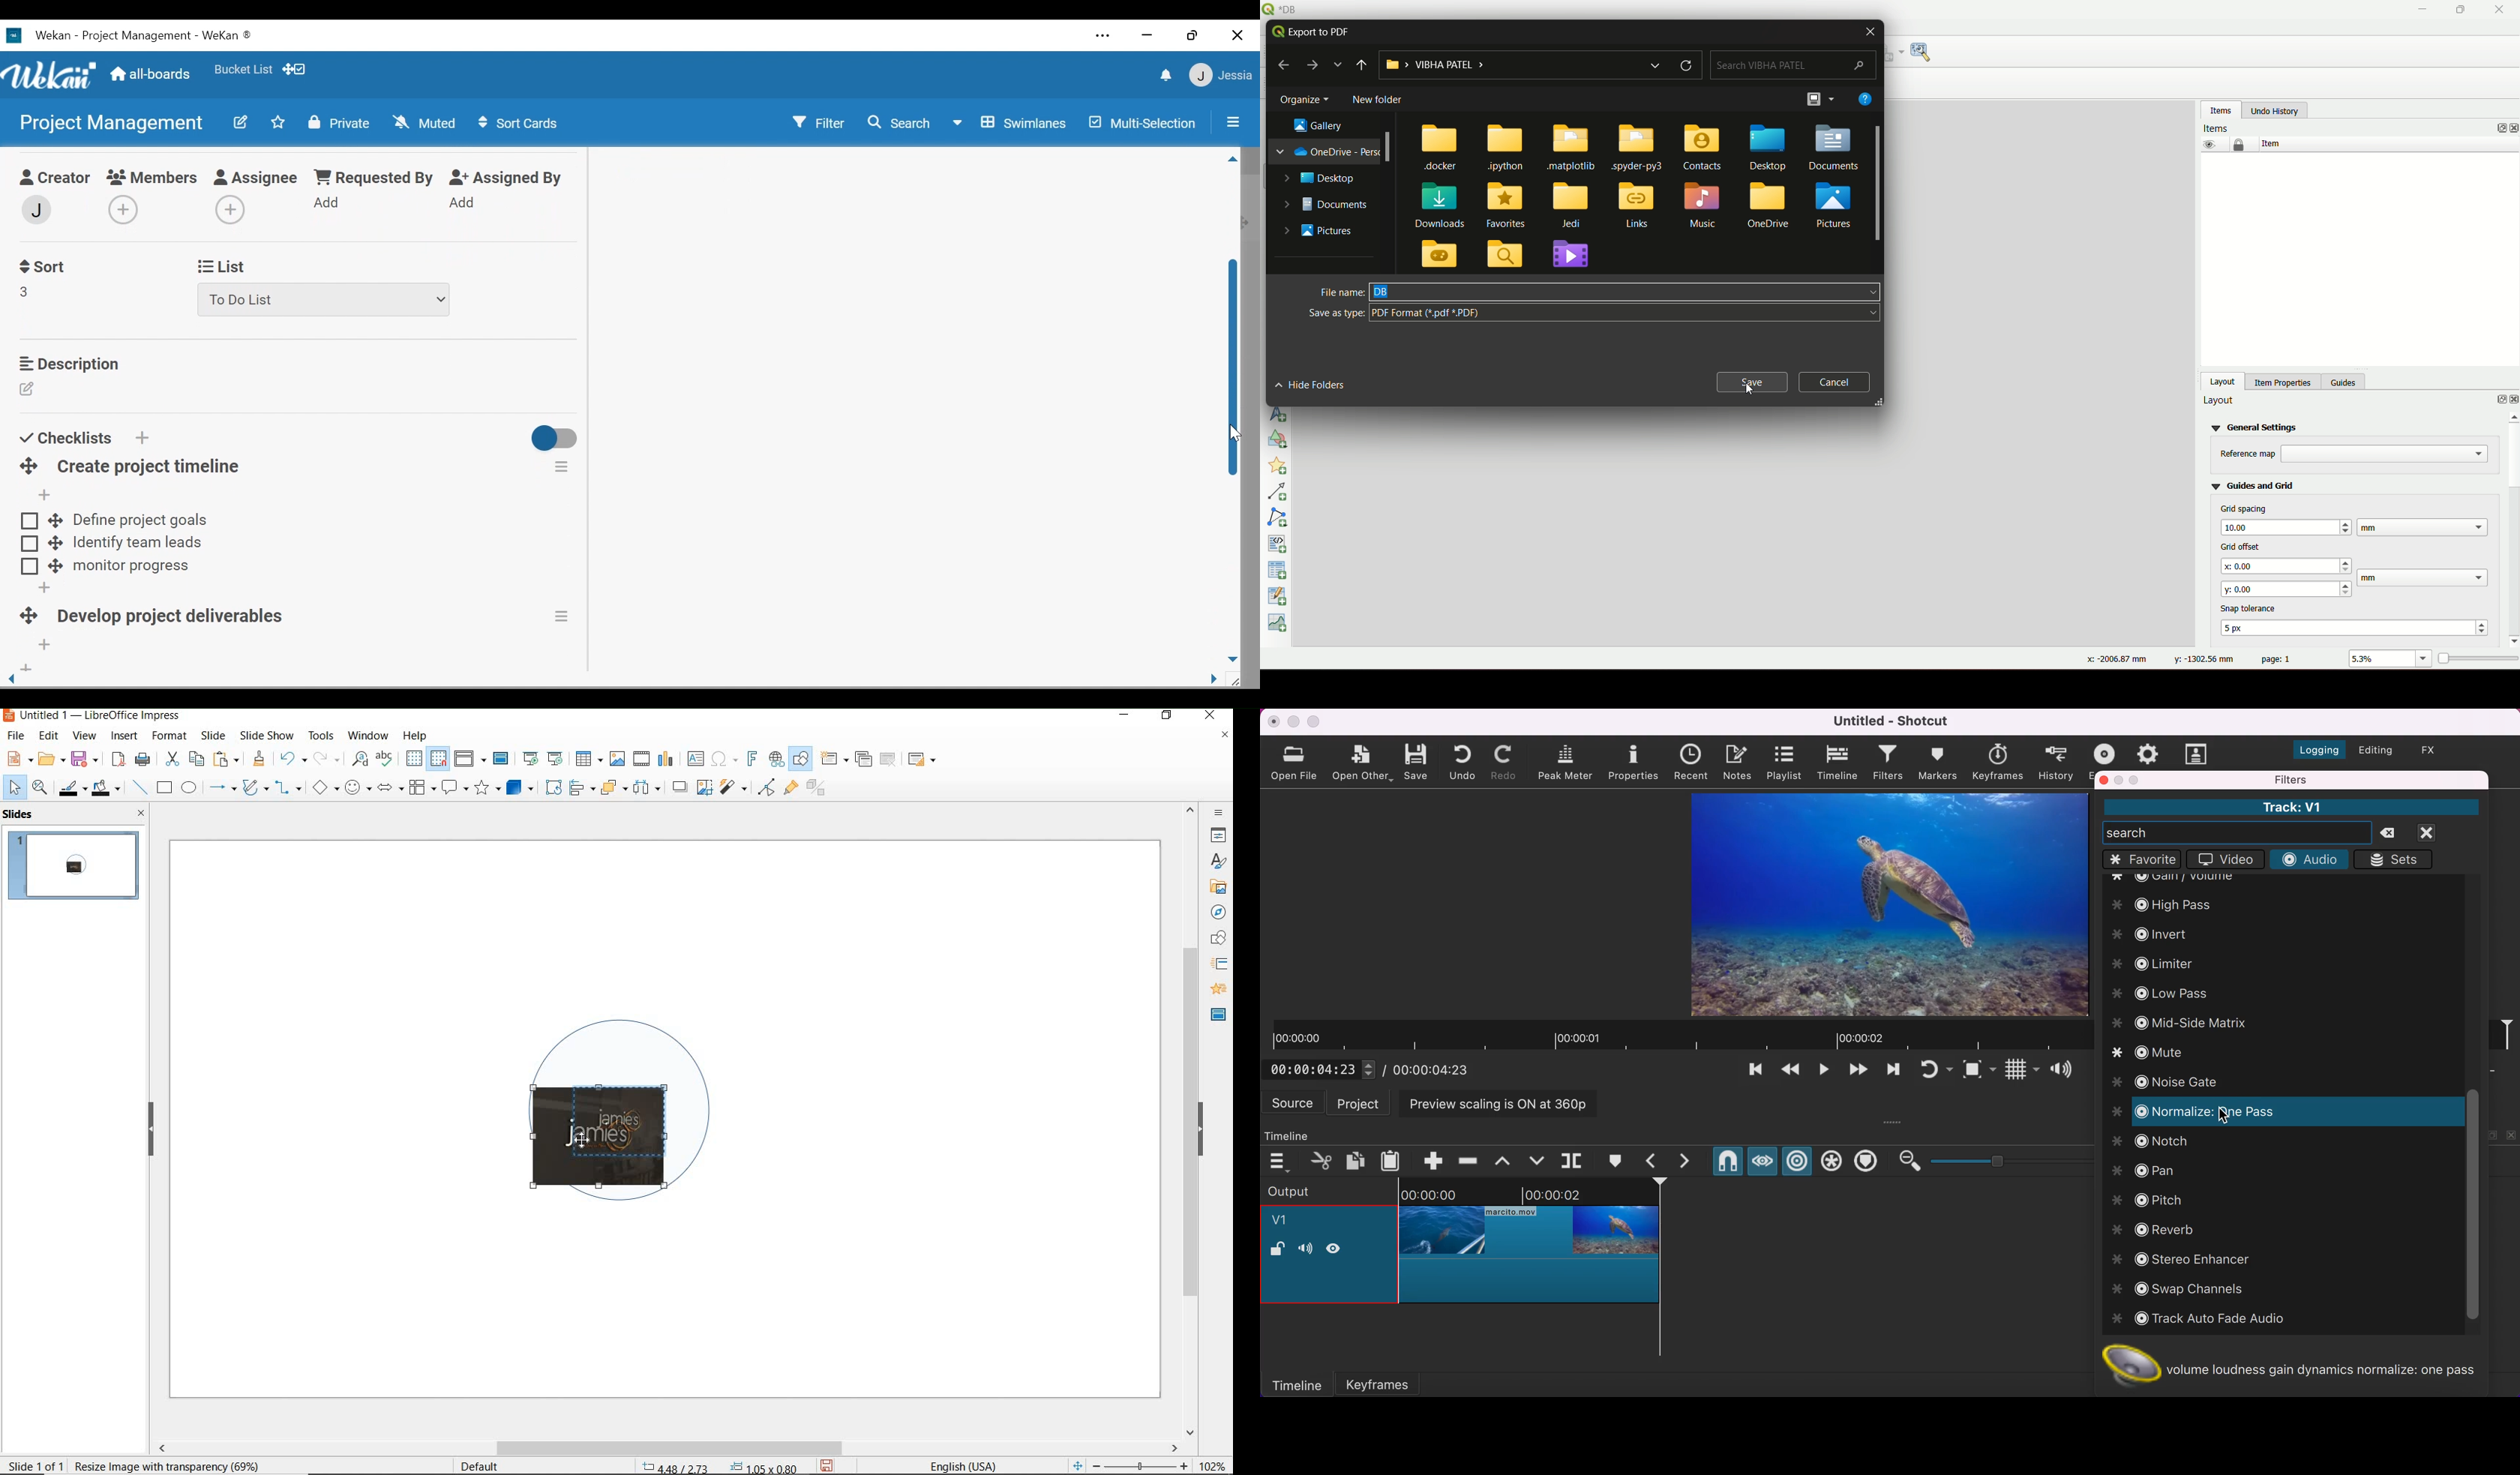 The width and height of the screenshot is (2520, 1484). What do you see at coordinates (1529, 1247) in the screenshot?
I see `cropped clip` at bounding box center [1529, 1247].